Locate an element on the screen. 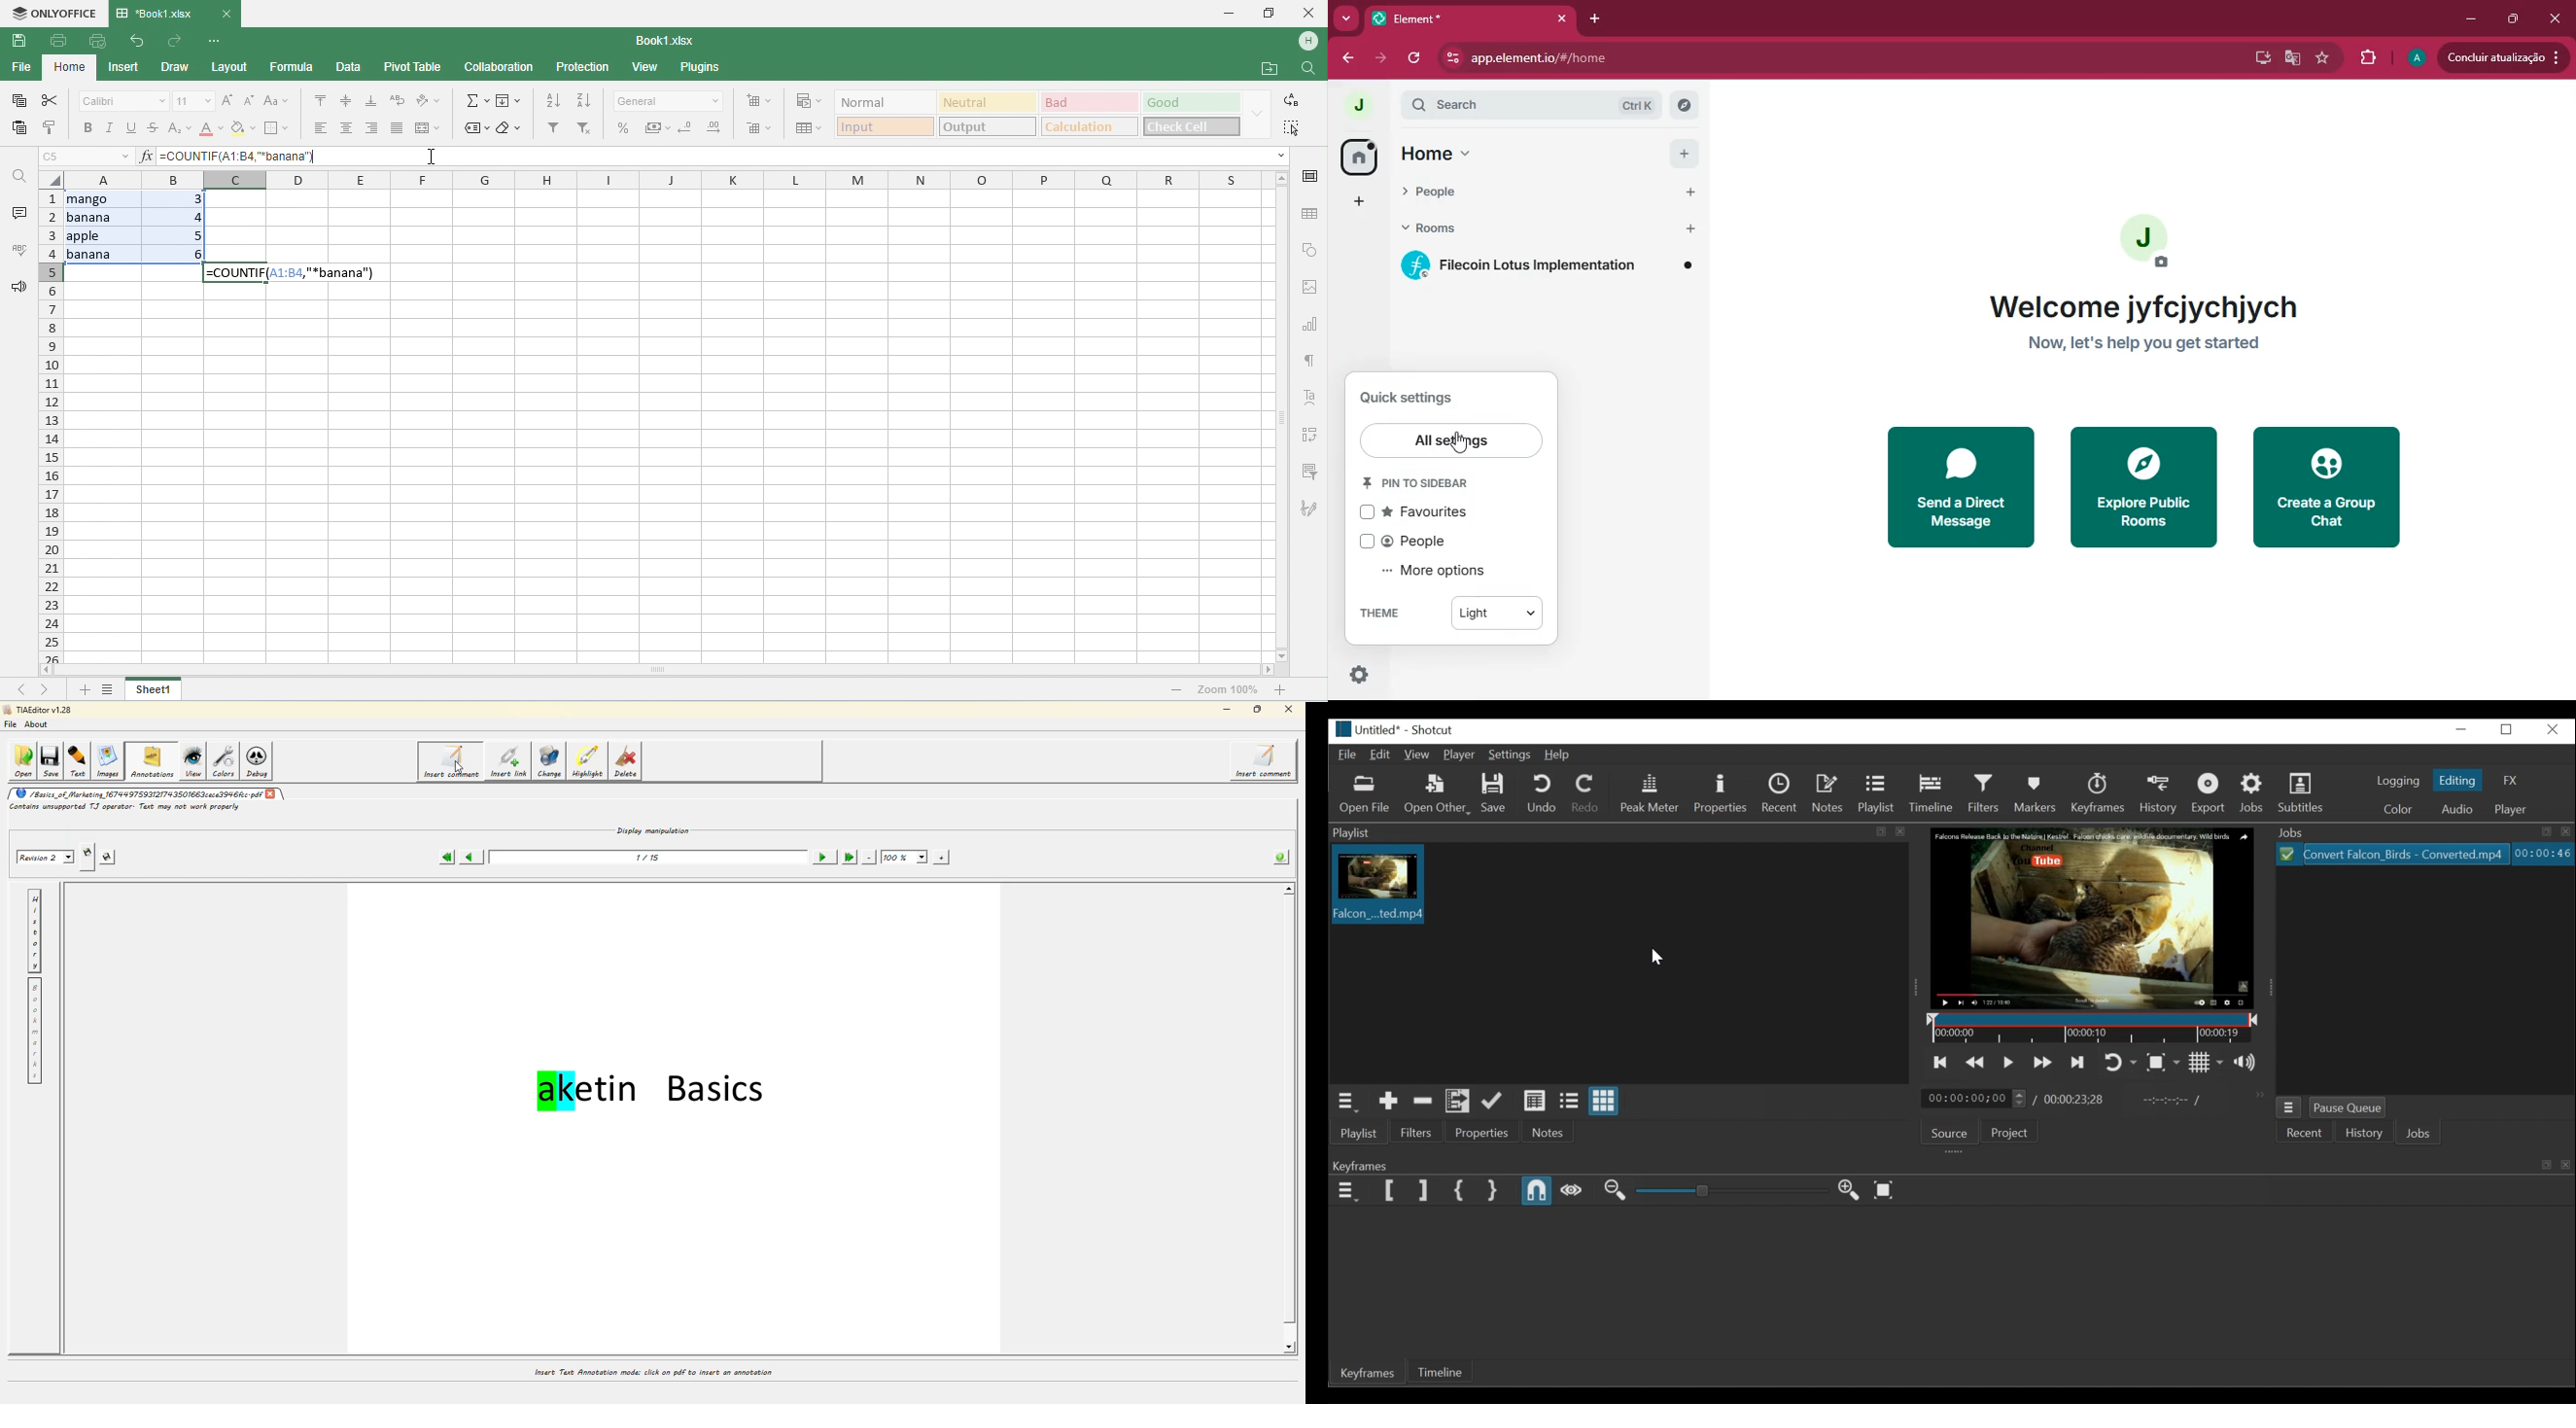 This screenshot has width=2576, height=1428. home is located at coordinates (1439, 152).